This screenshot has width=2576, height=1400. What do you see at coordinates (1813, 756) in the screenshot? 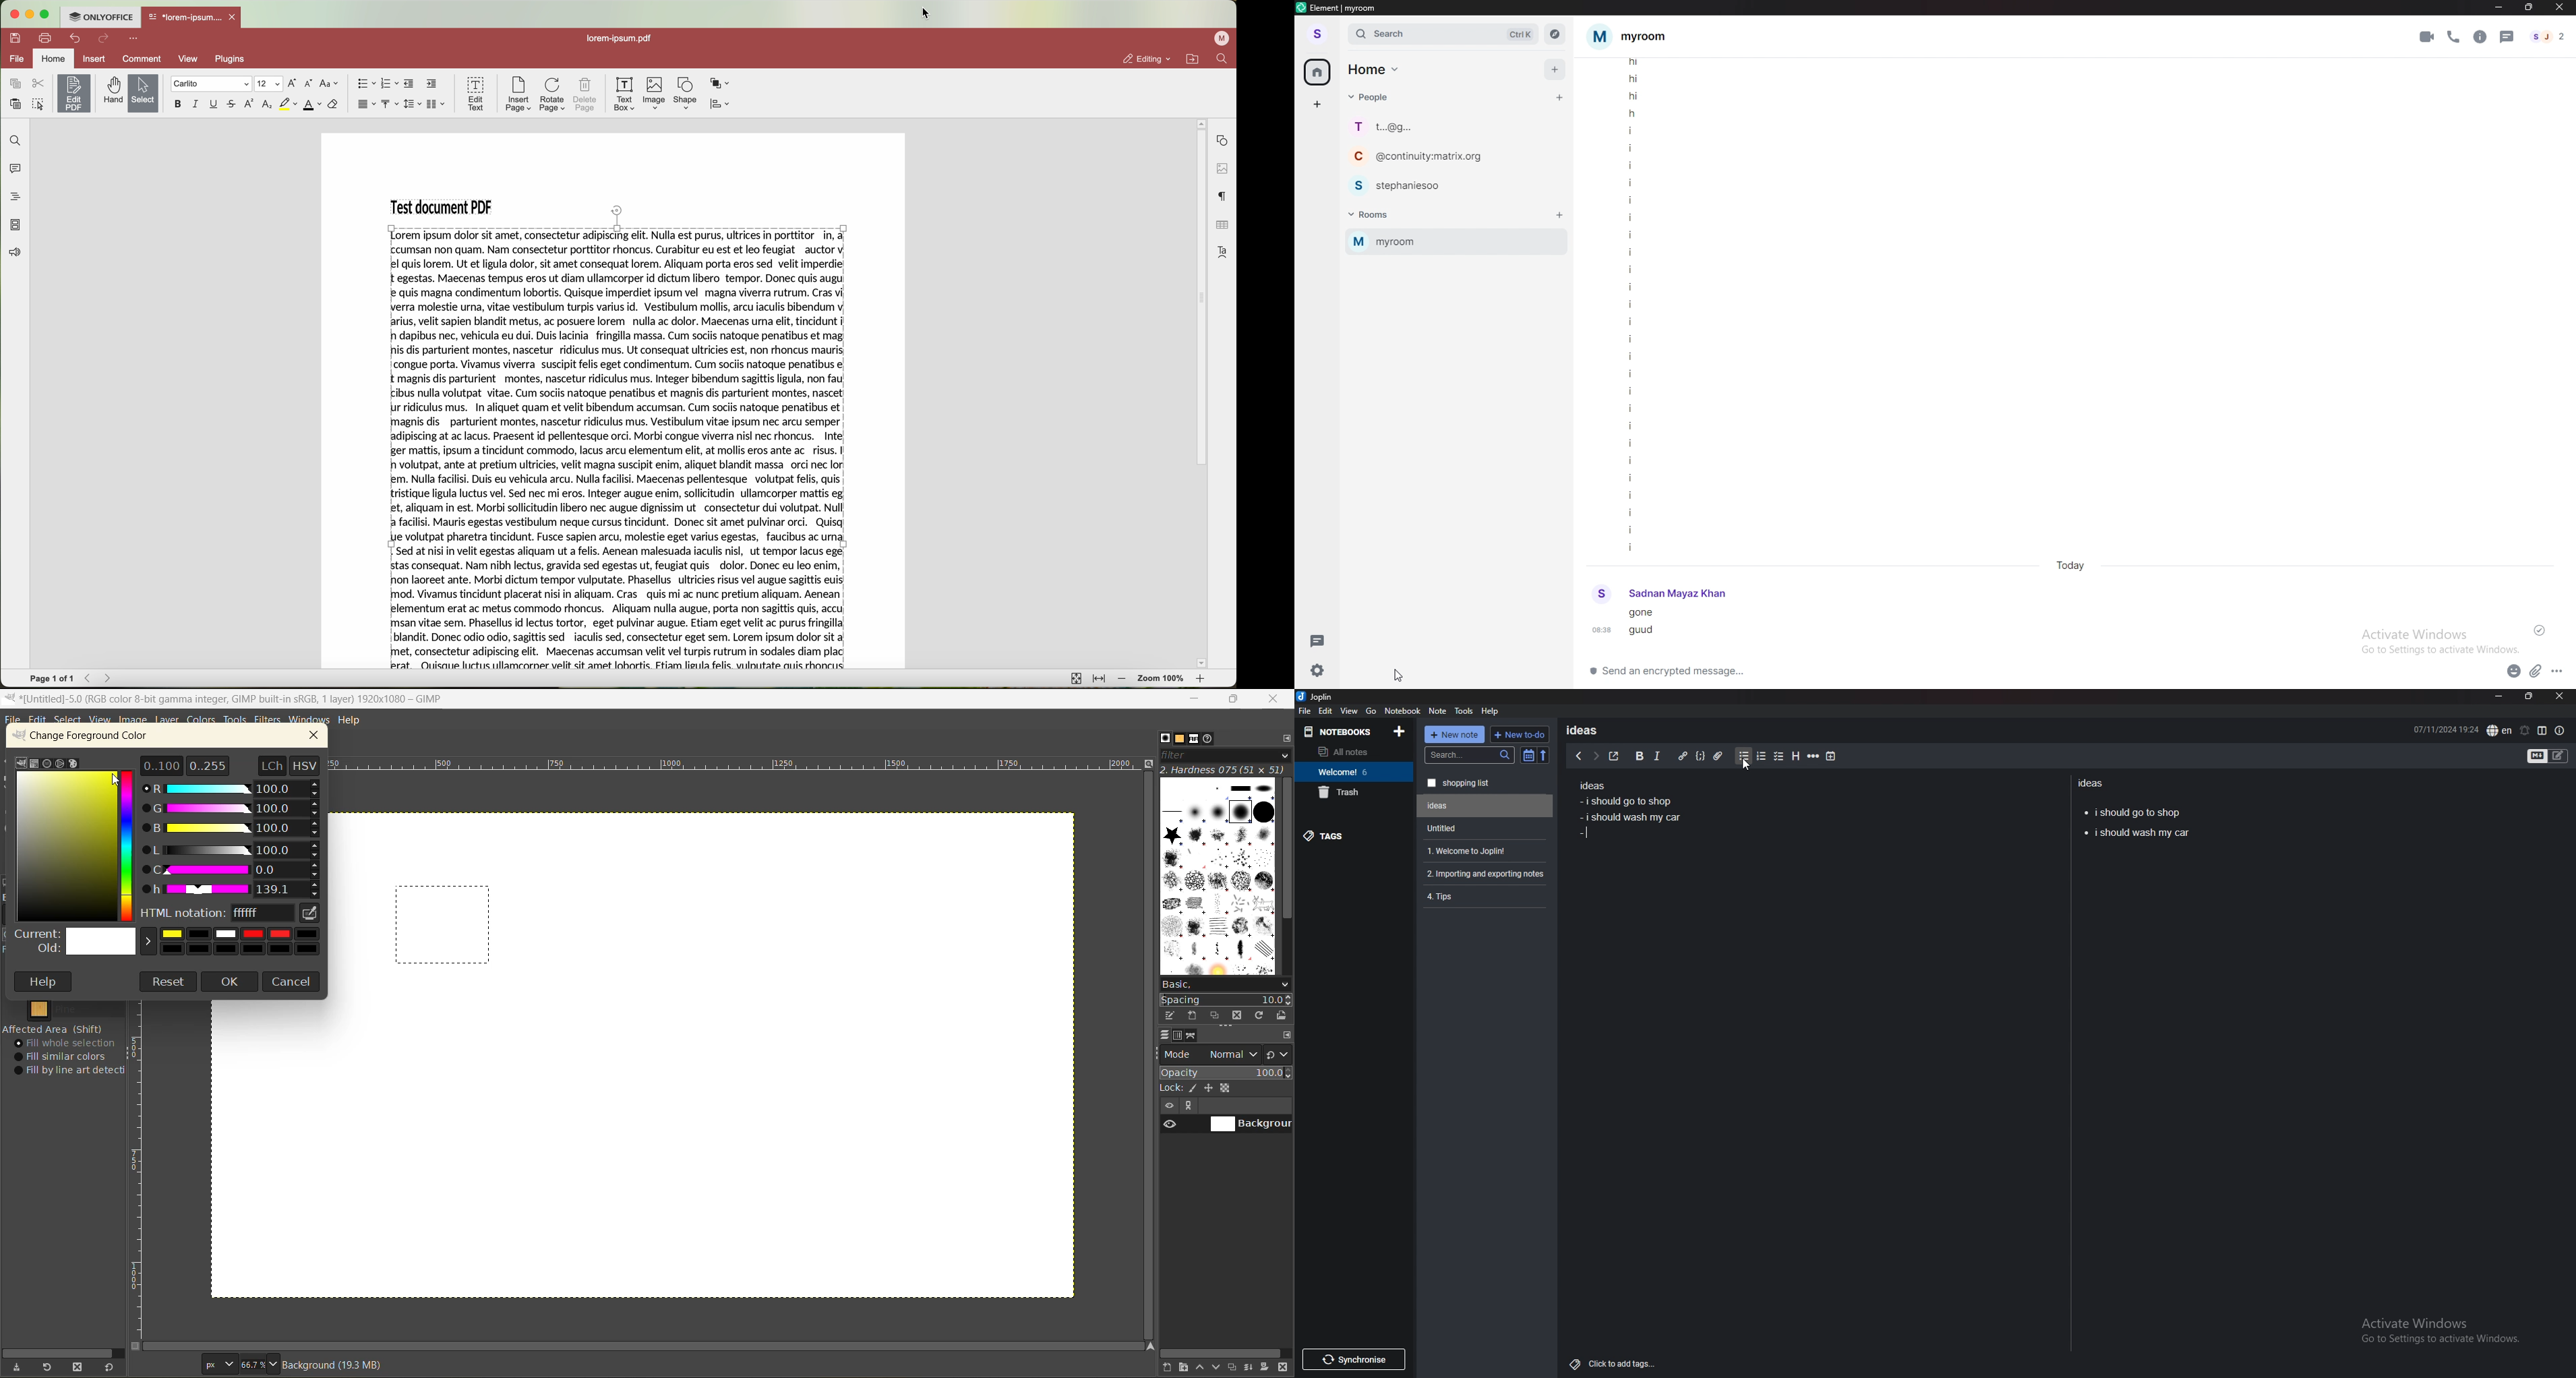
I see `horizontal rule` at bounding box center [1813, 756].